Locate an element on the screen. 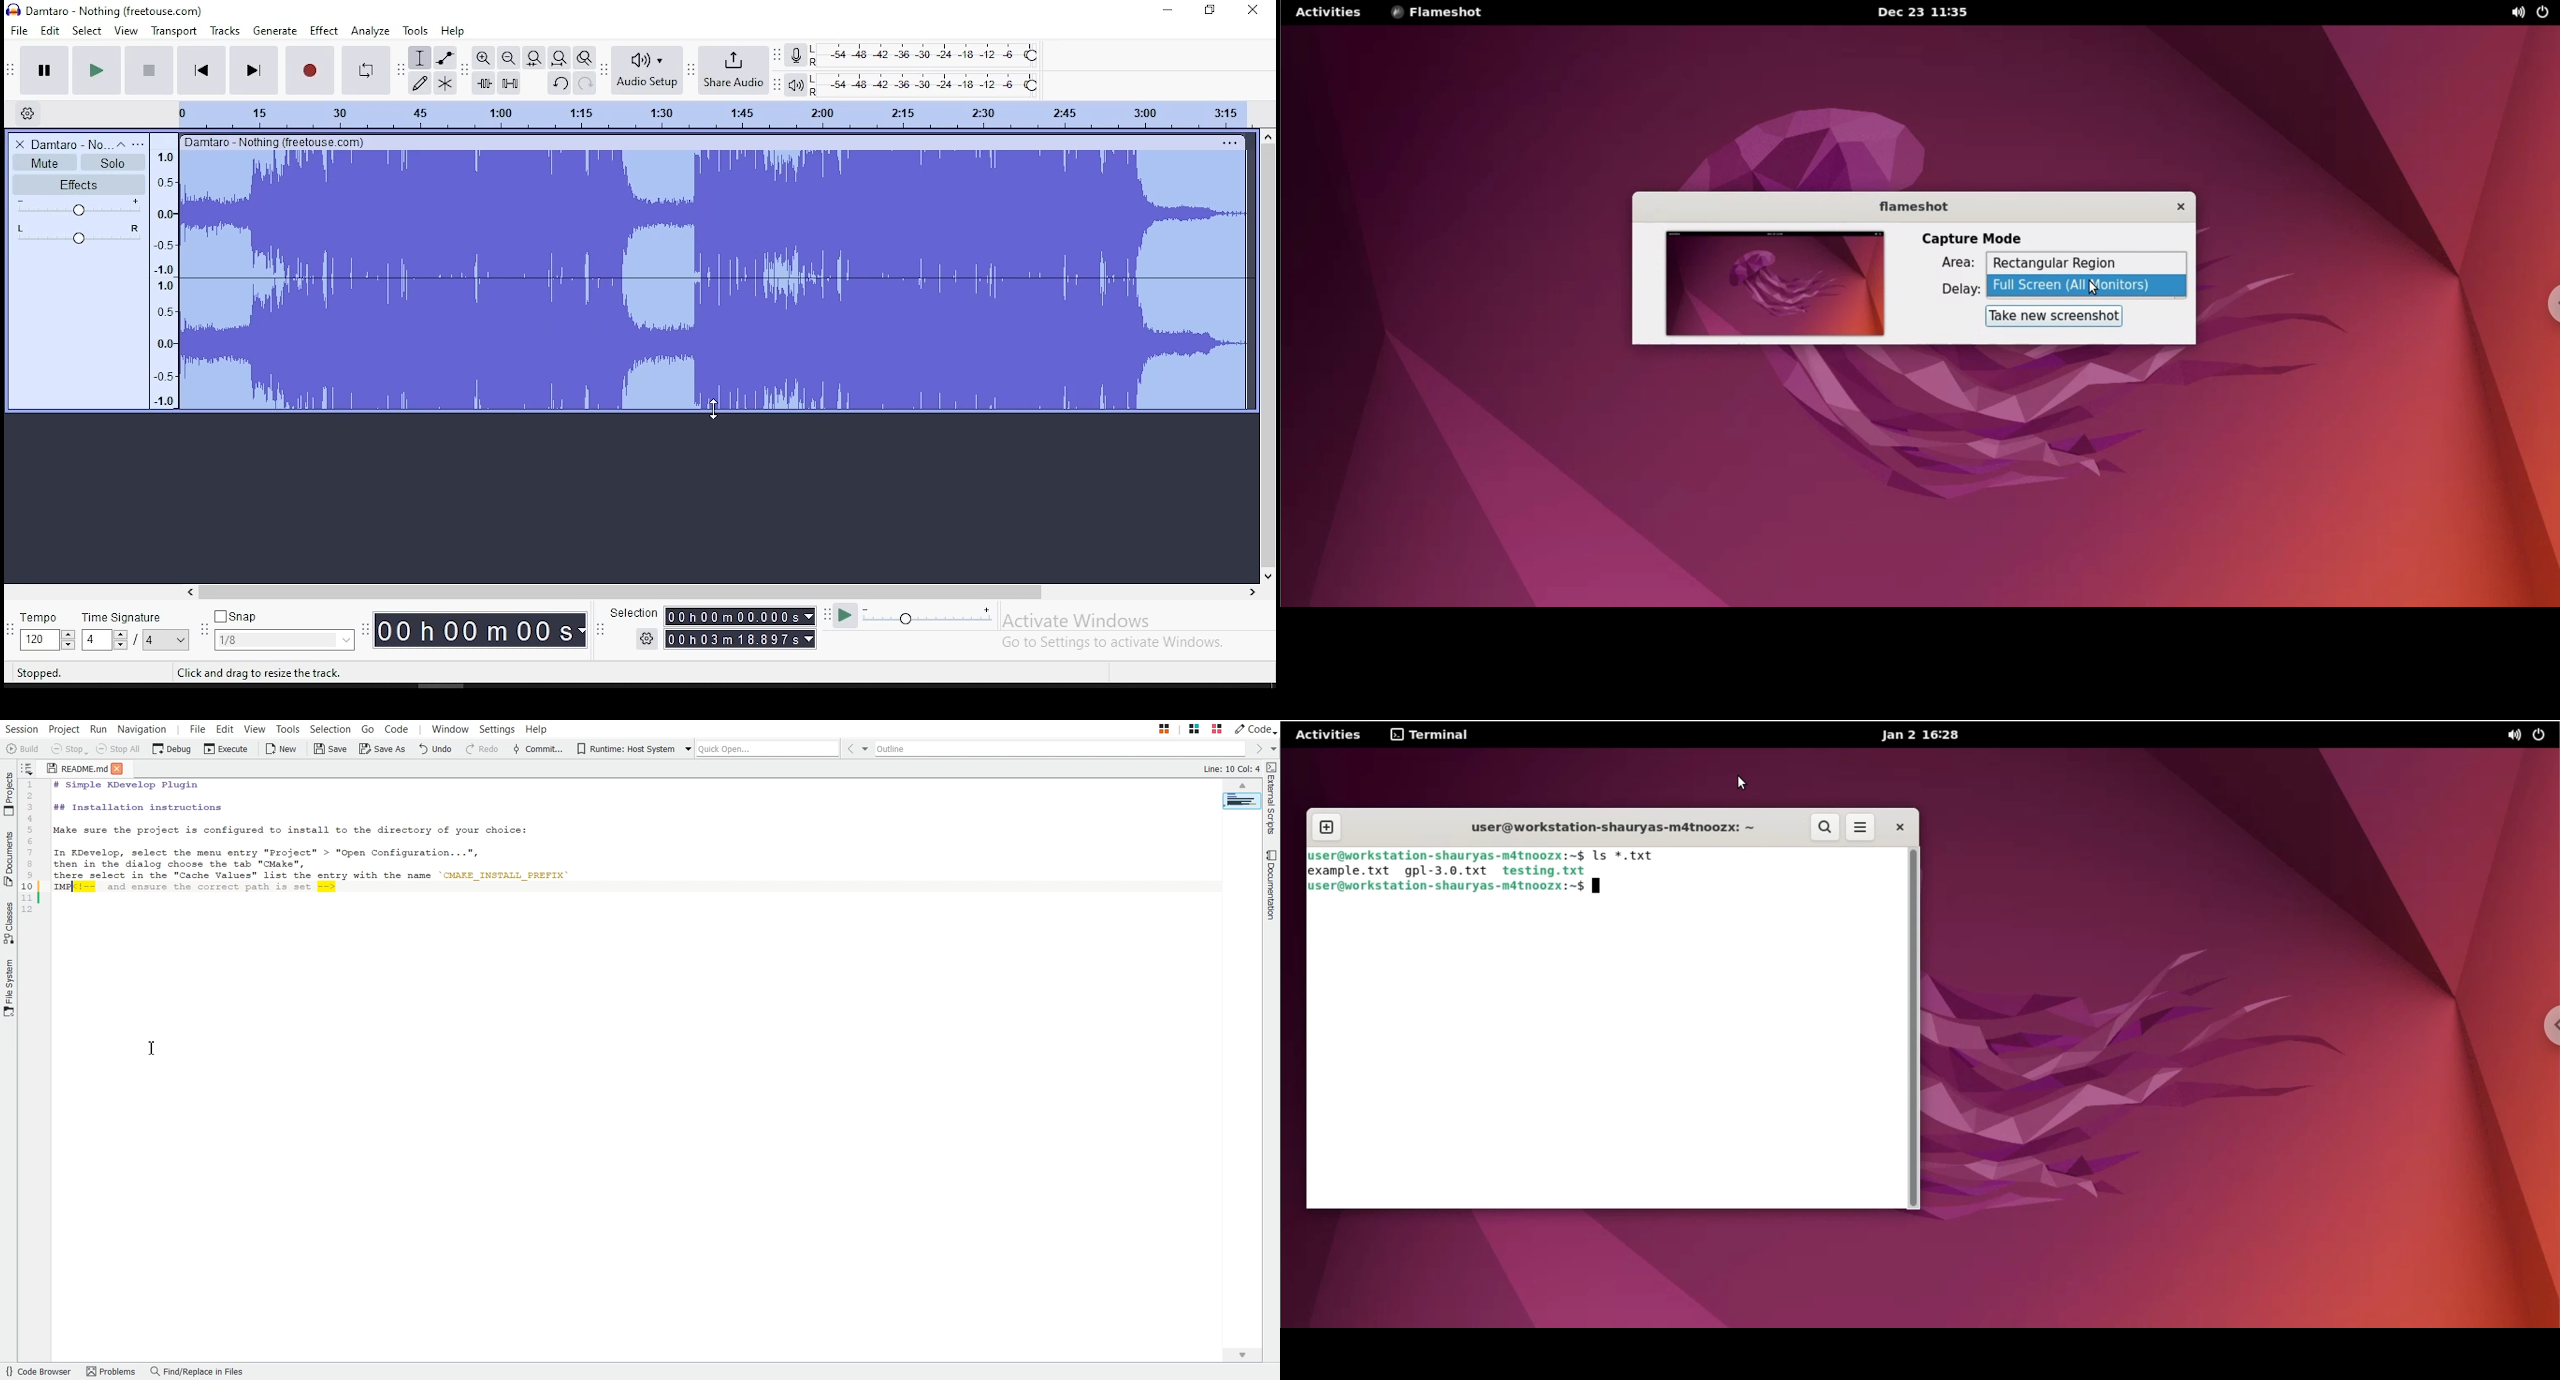 This screenshot has width=2576, height=1400. audio track is located at coordinates (713, 344).